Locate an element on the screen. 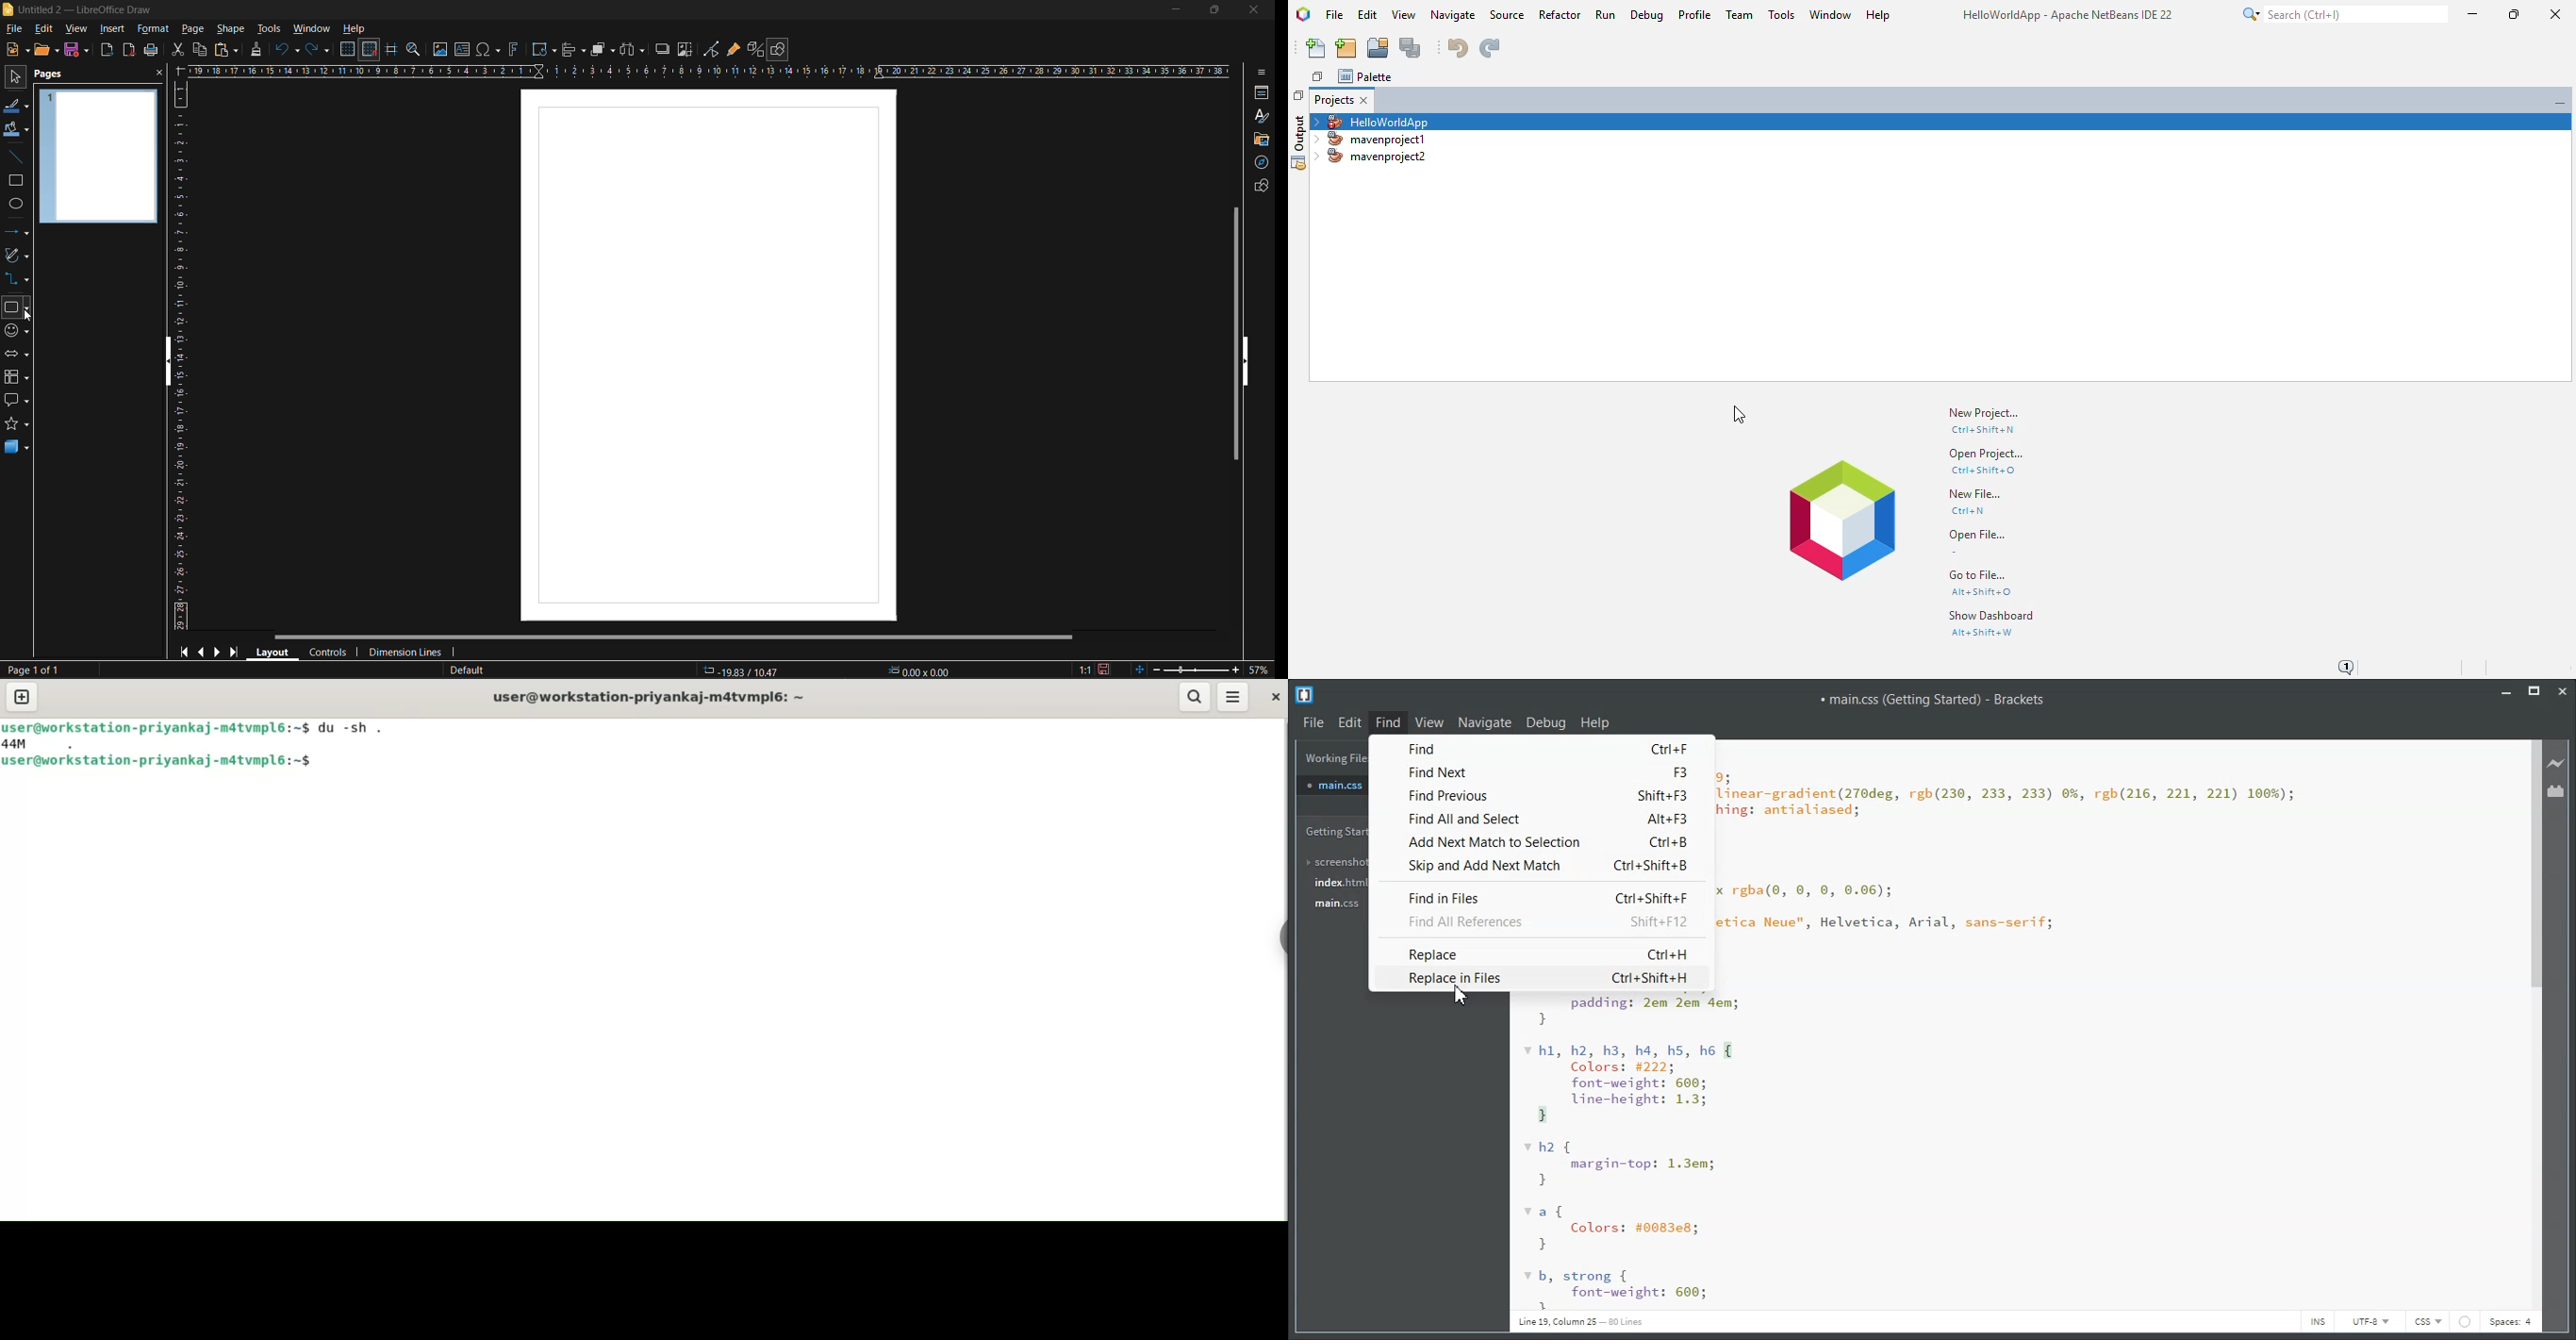  3d shapes is located at coordinates (17, 446).